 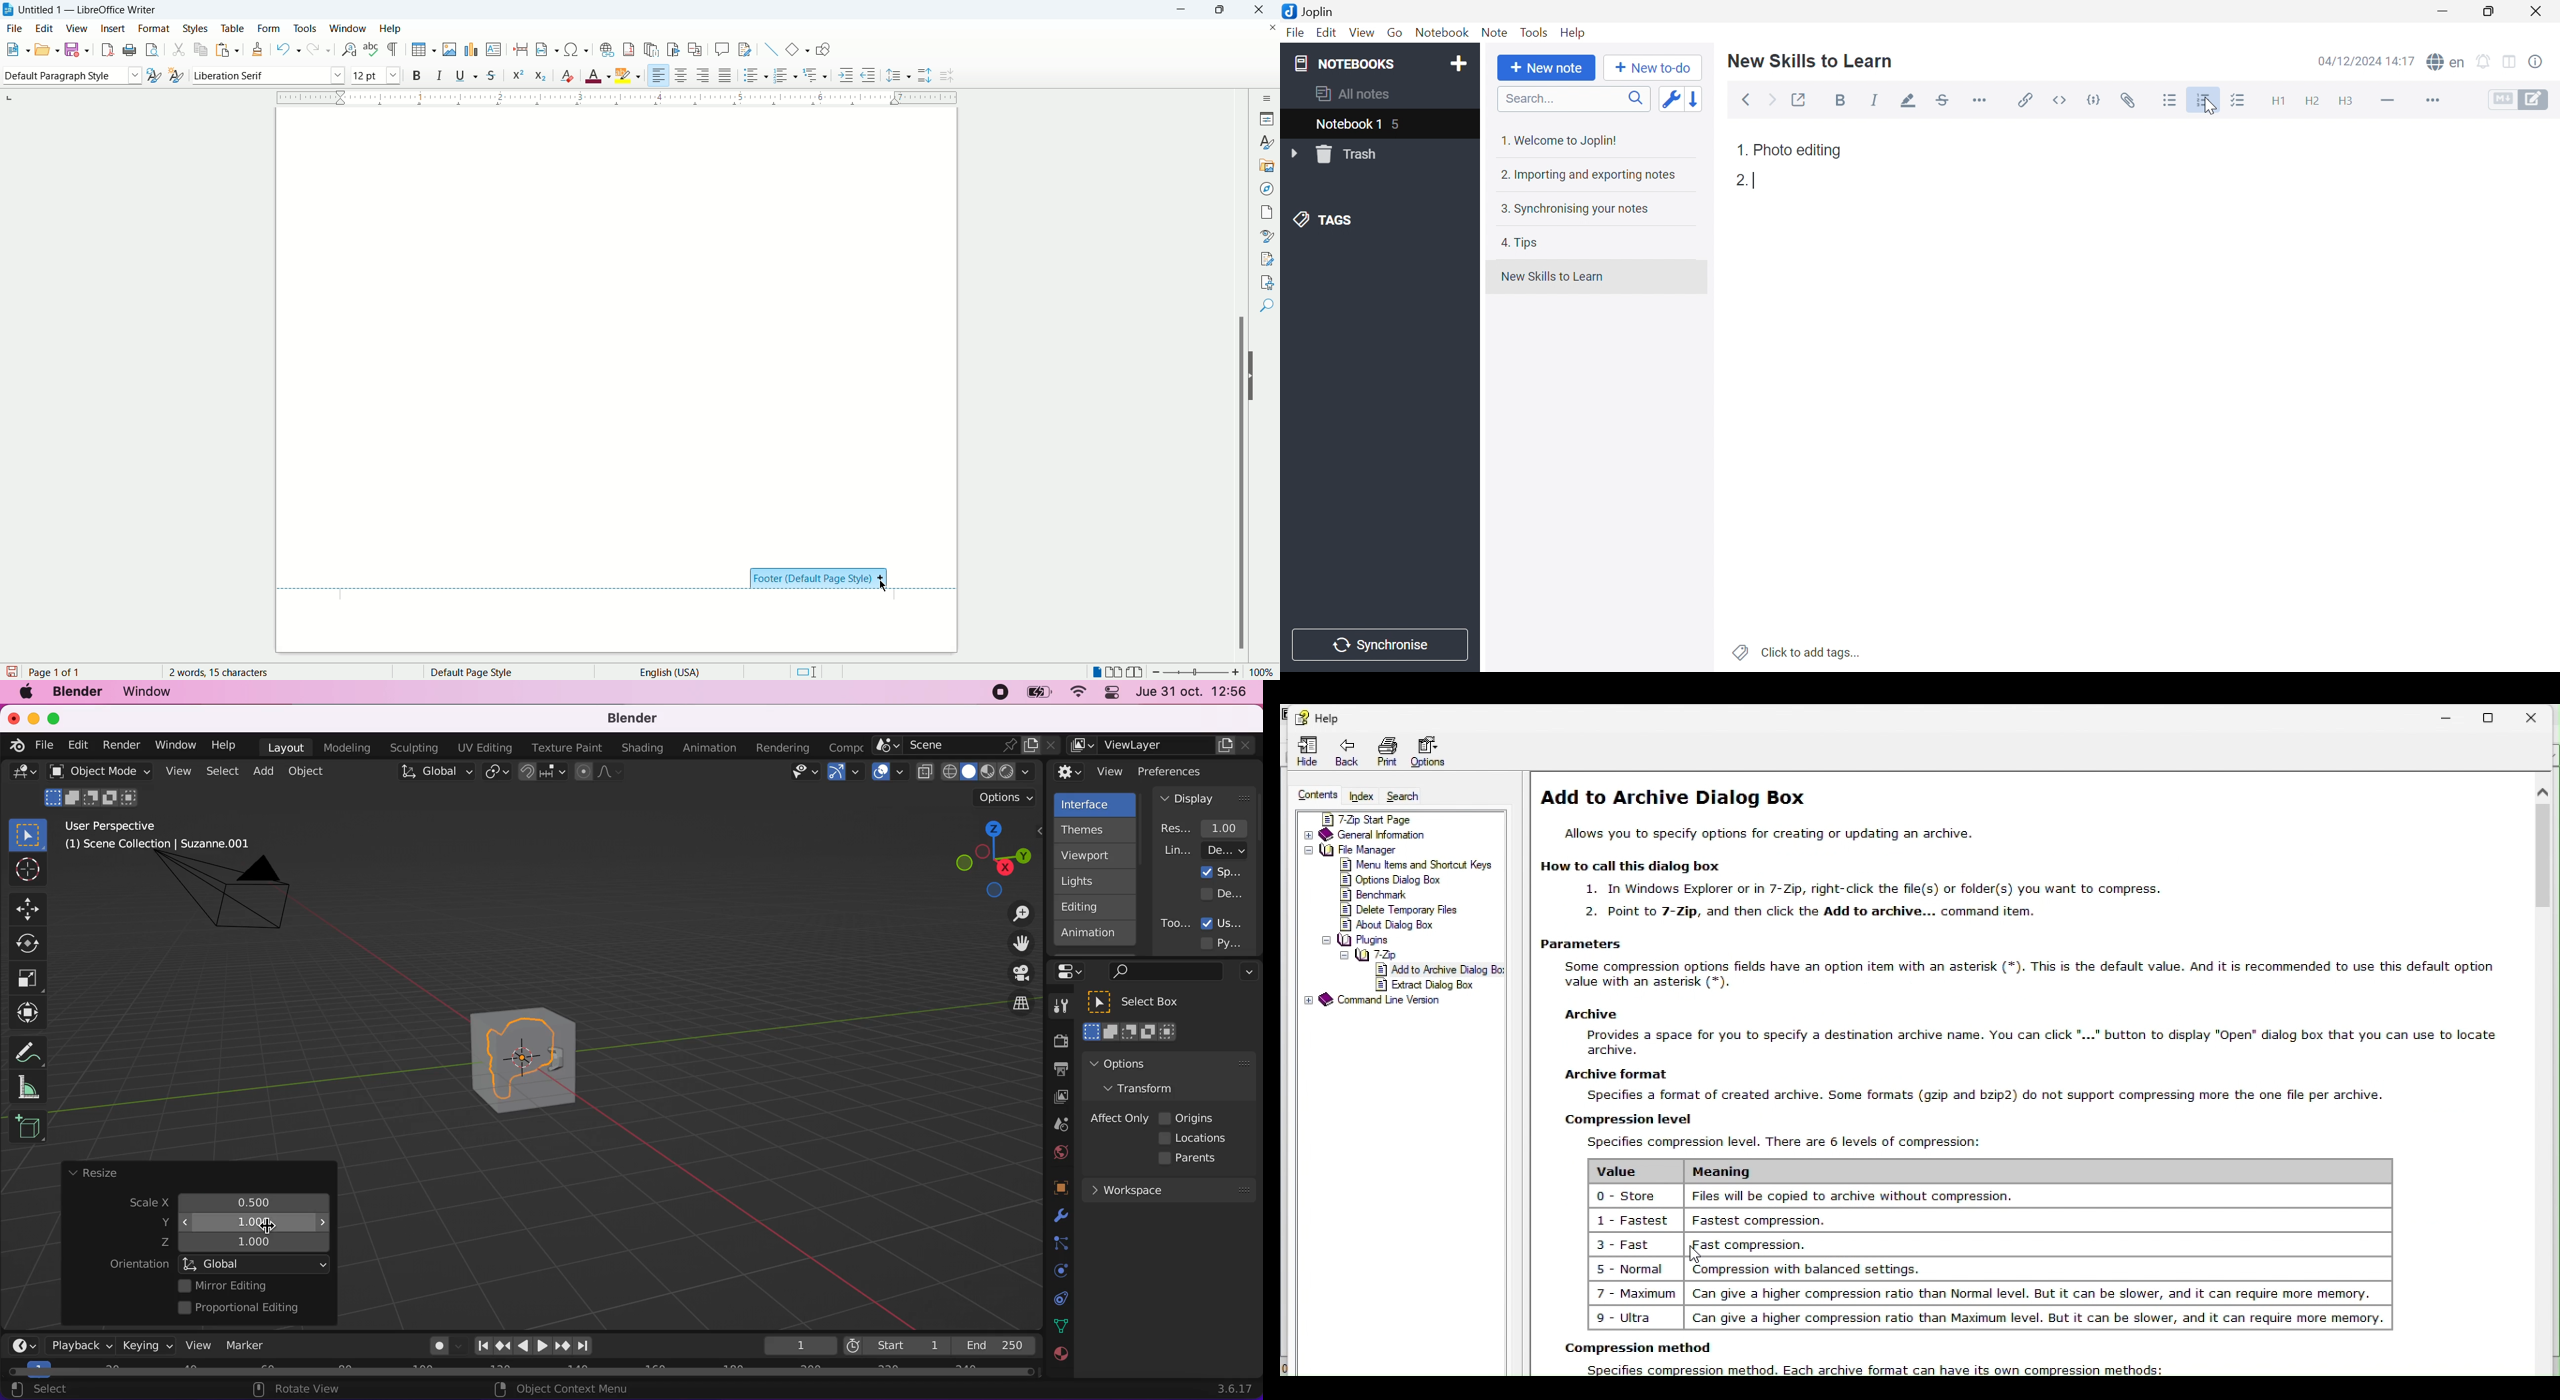 What do you see at coordinates (966, 746) in the screenshot?
I see `scene` at bounding box center [966, 746].